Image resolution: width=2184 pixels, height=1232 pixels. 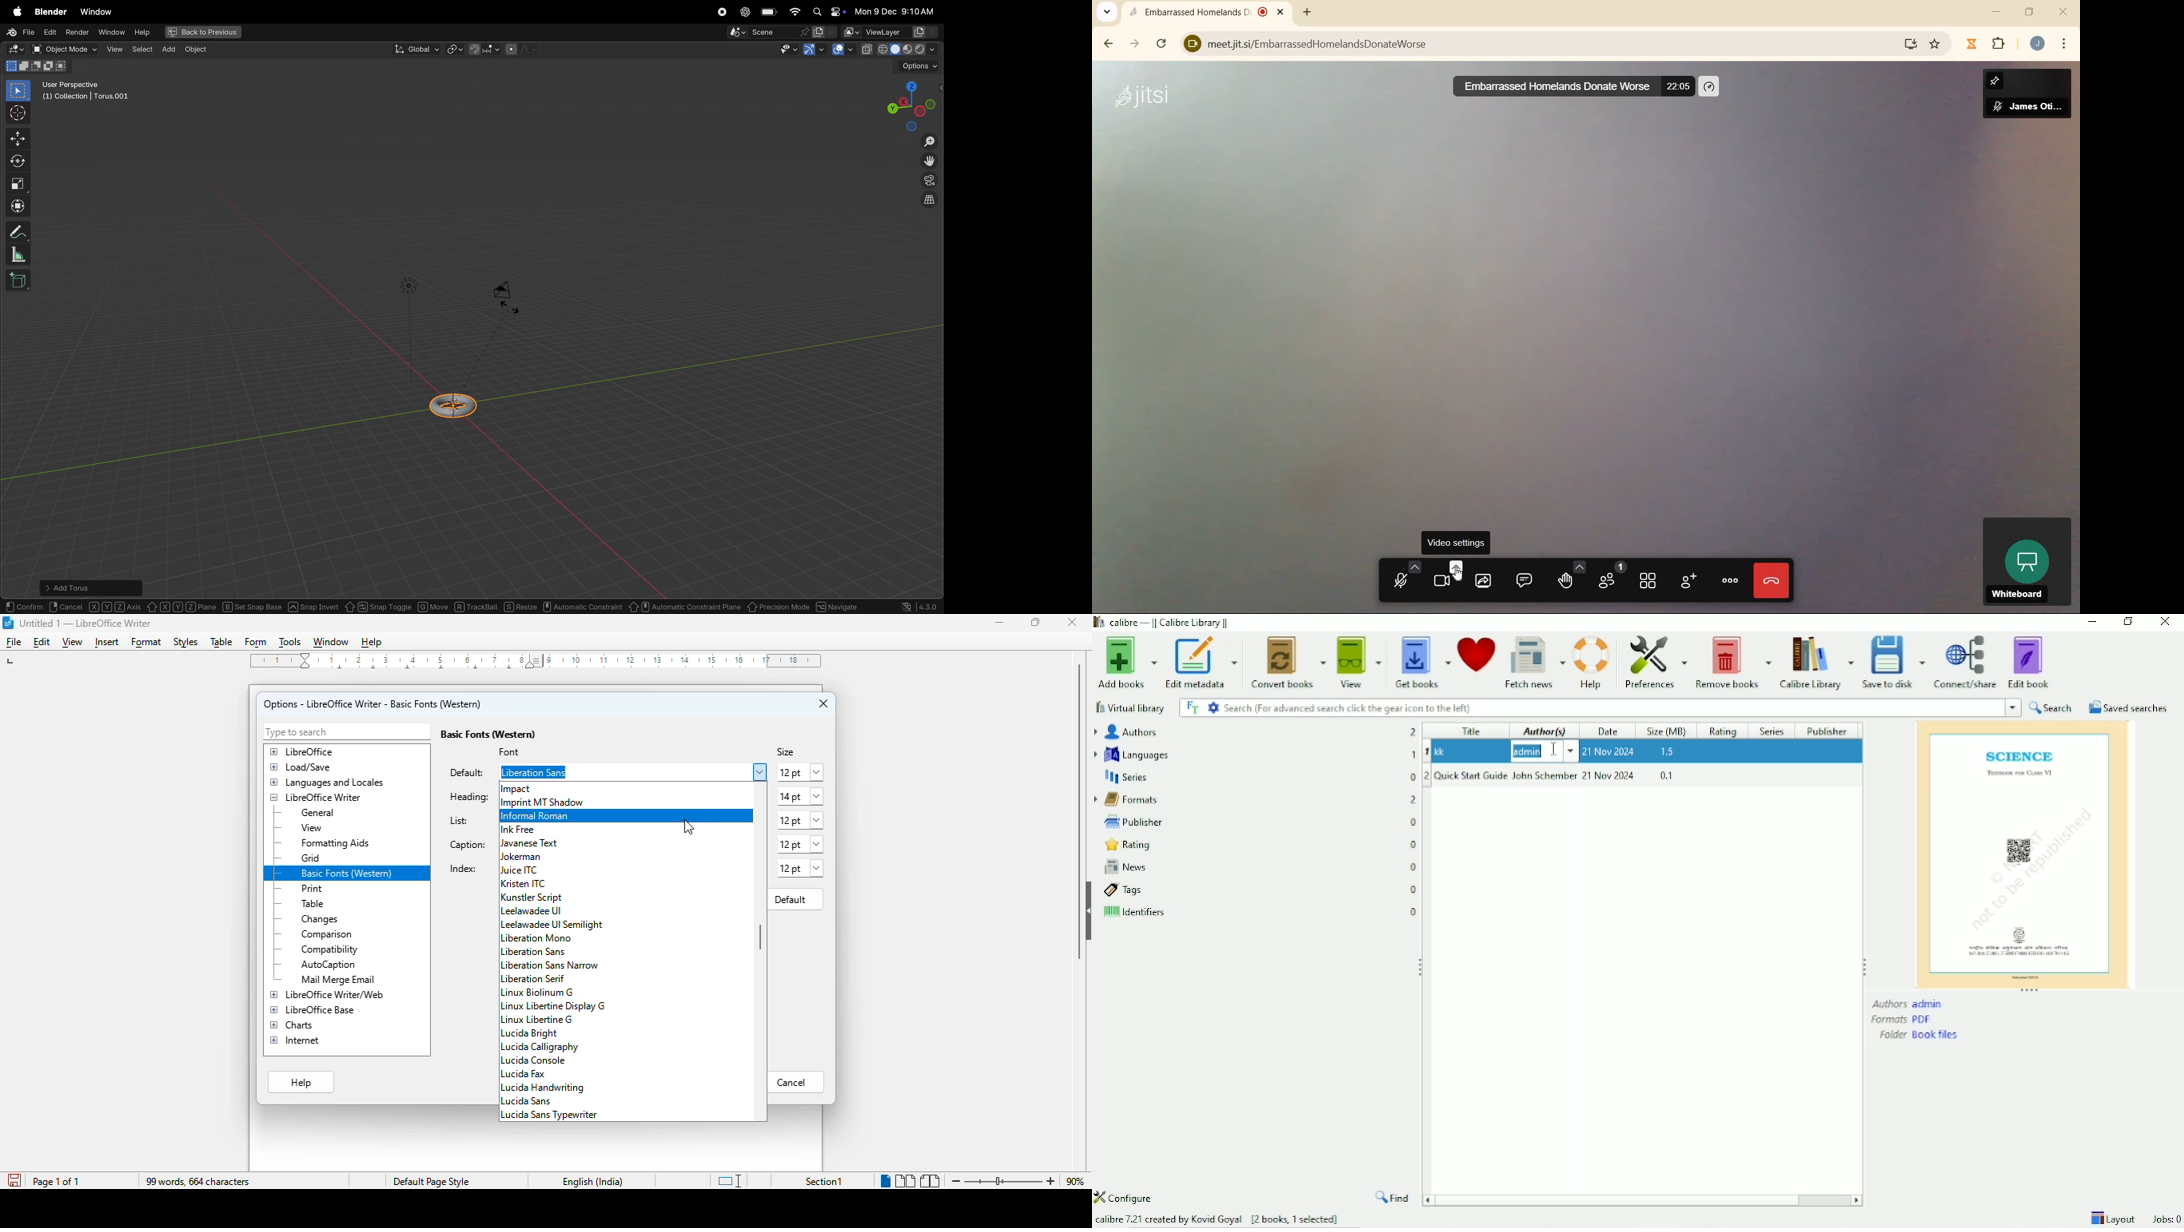 What do you see at coordinates (906, 1182) in the screenshot?
I see `multi-page view` at bounding box center [906, 1182].